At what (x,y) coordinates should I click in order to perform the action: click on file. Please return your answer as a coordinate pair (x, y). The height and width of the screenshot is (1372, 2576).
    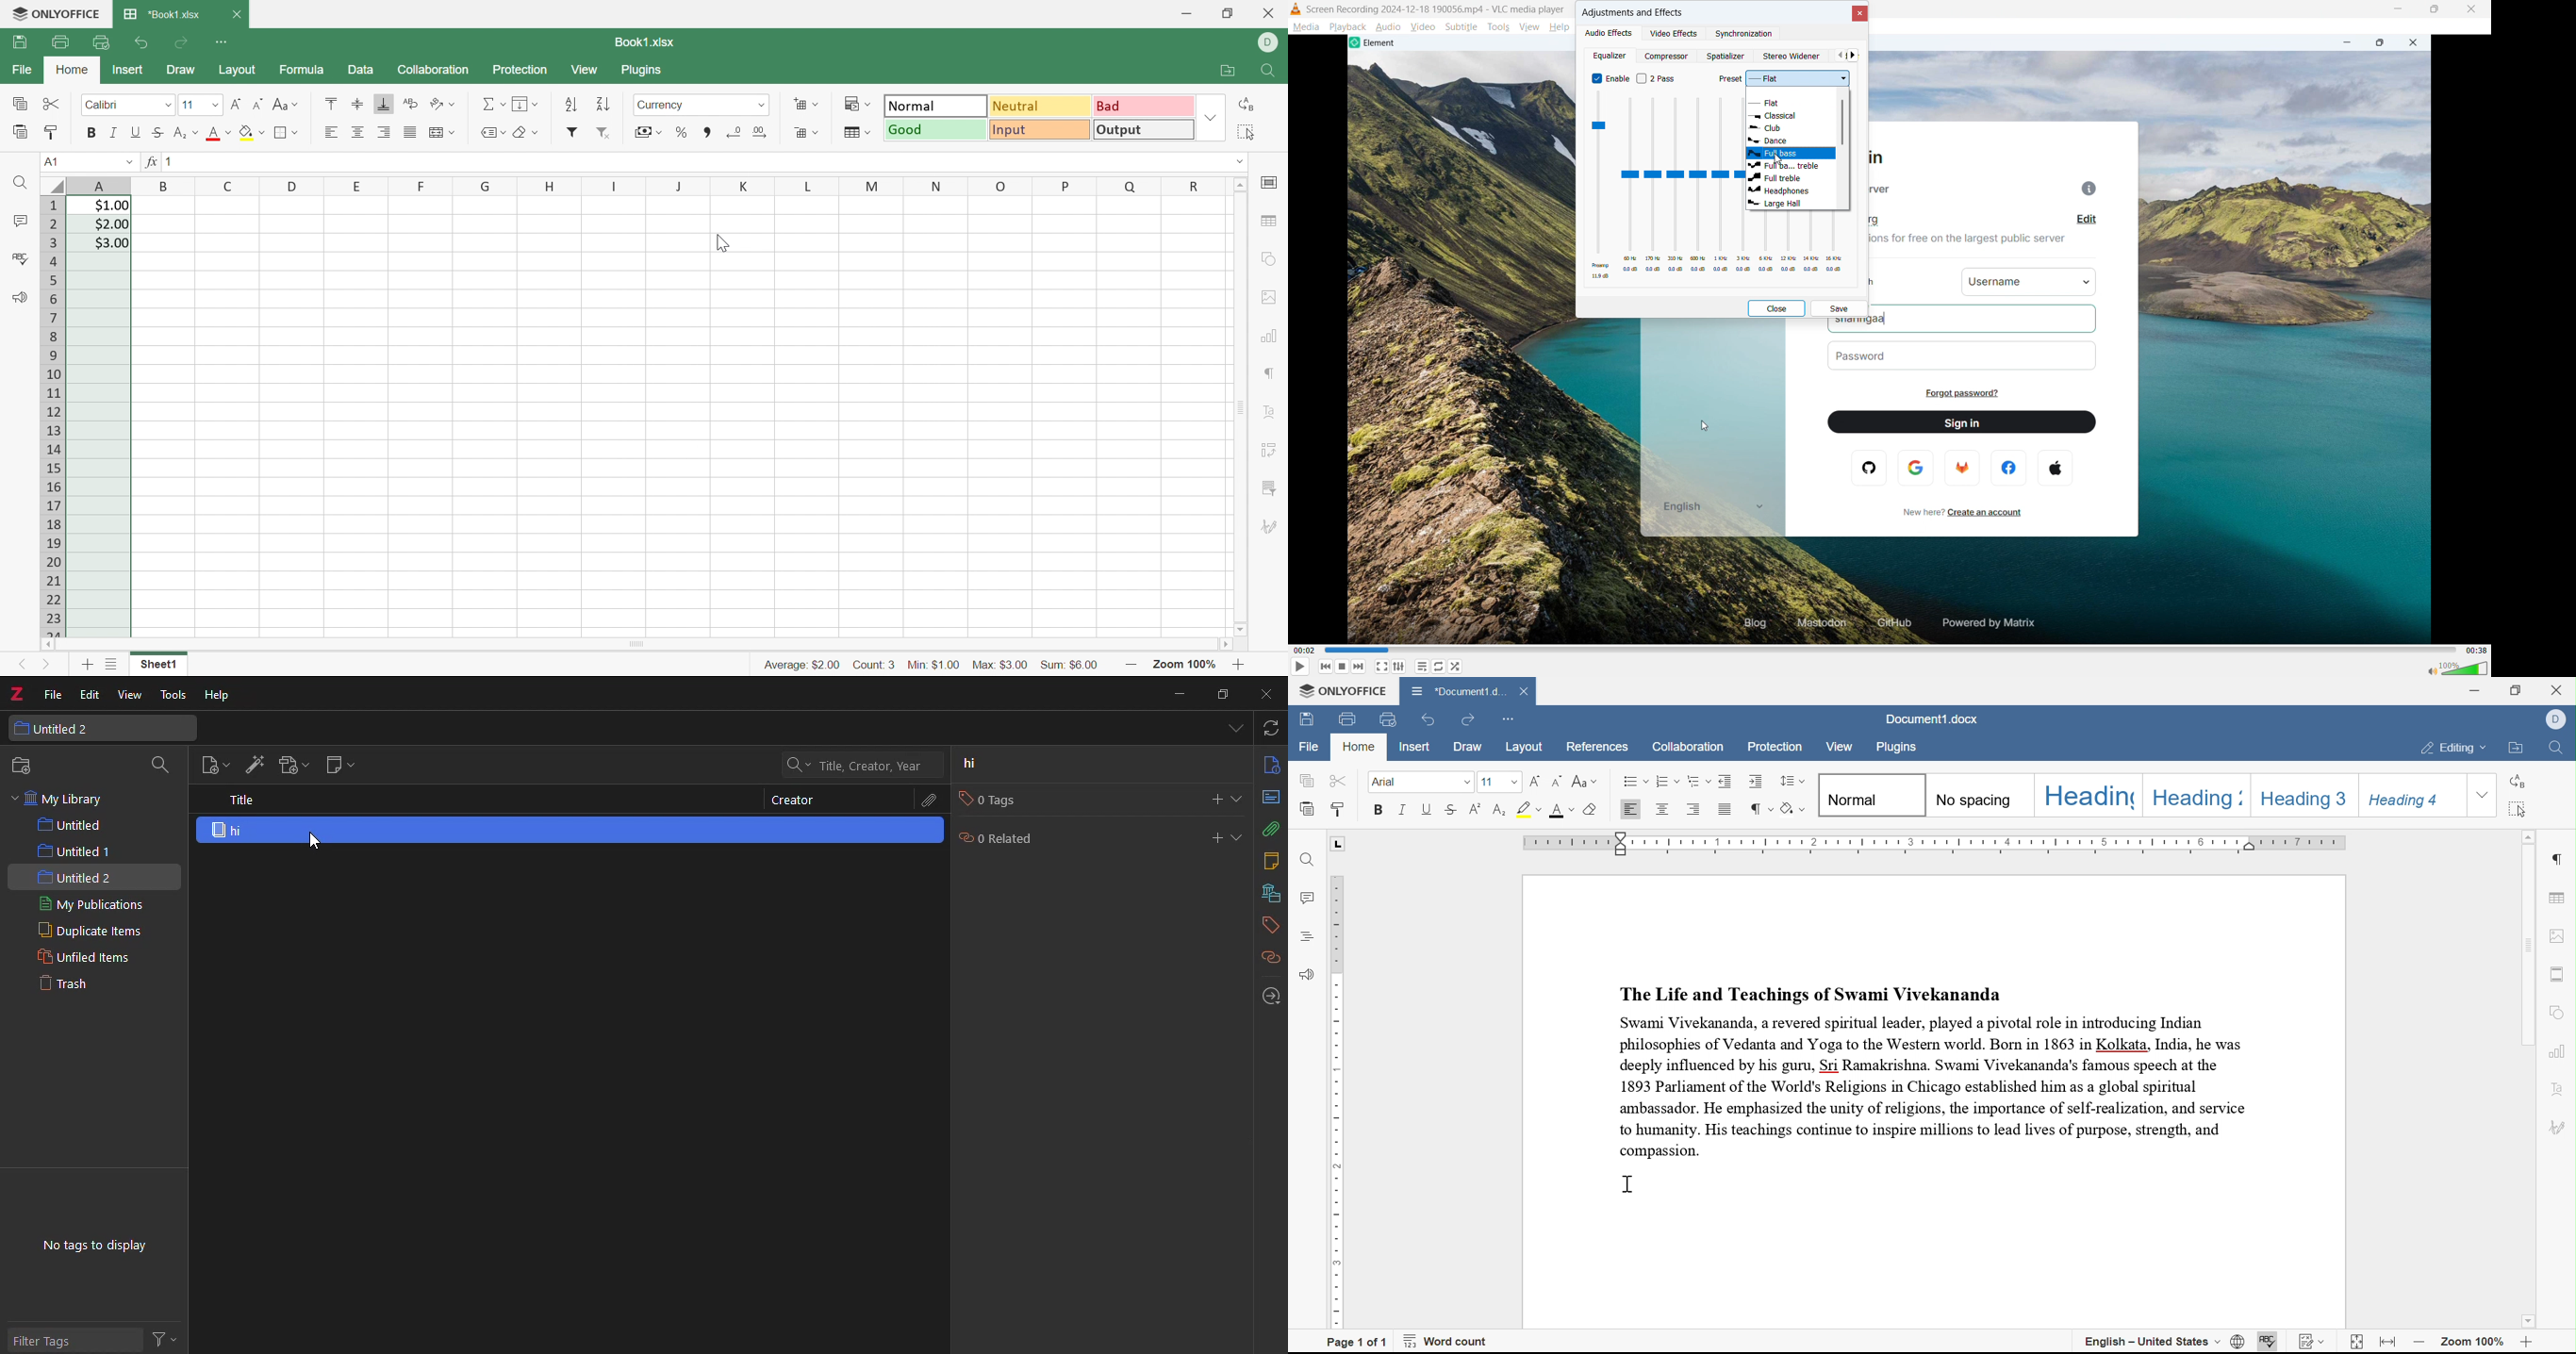
    Looking at the image, I should click on (52, 695).